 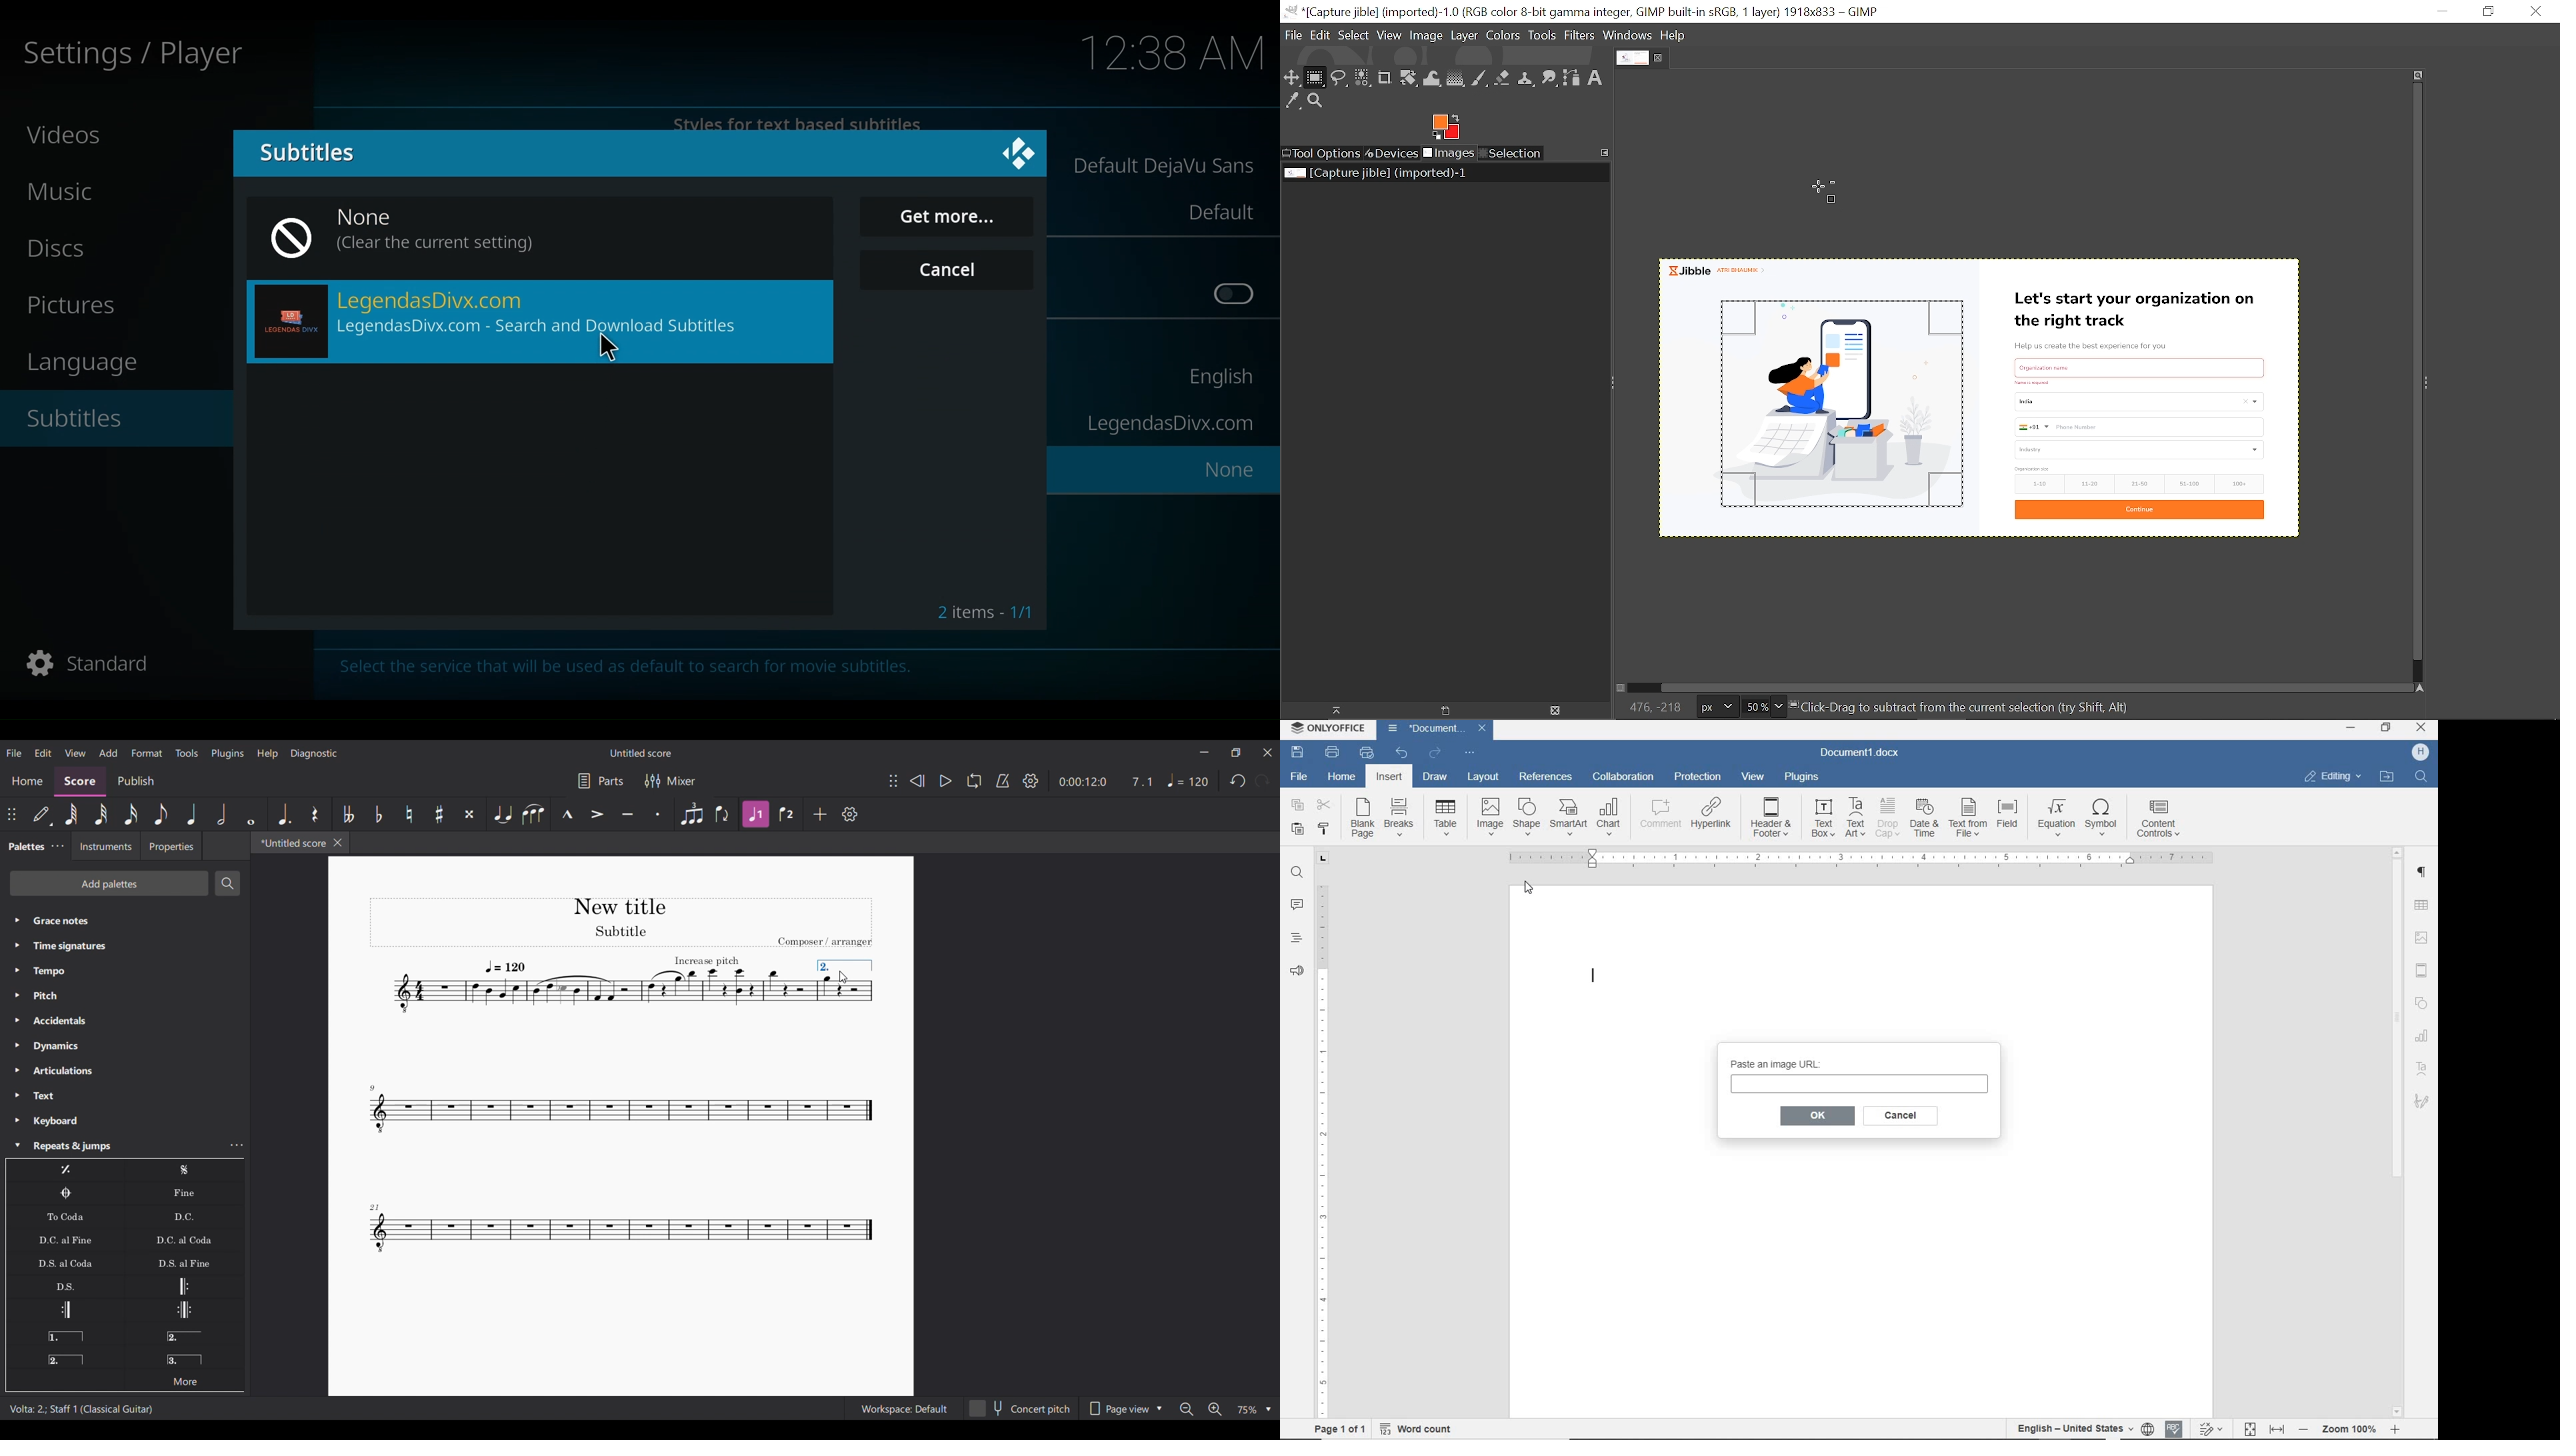 I want to click on Document1(document name), so click(x=1439, y=729).